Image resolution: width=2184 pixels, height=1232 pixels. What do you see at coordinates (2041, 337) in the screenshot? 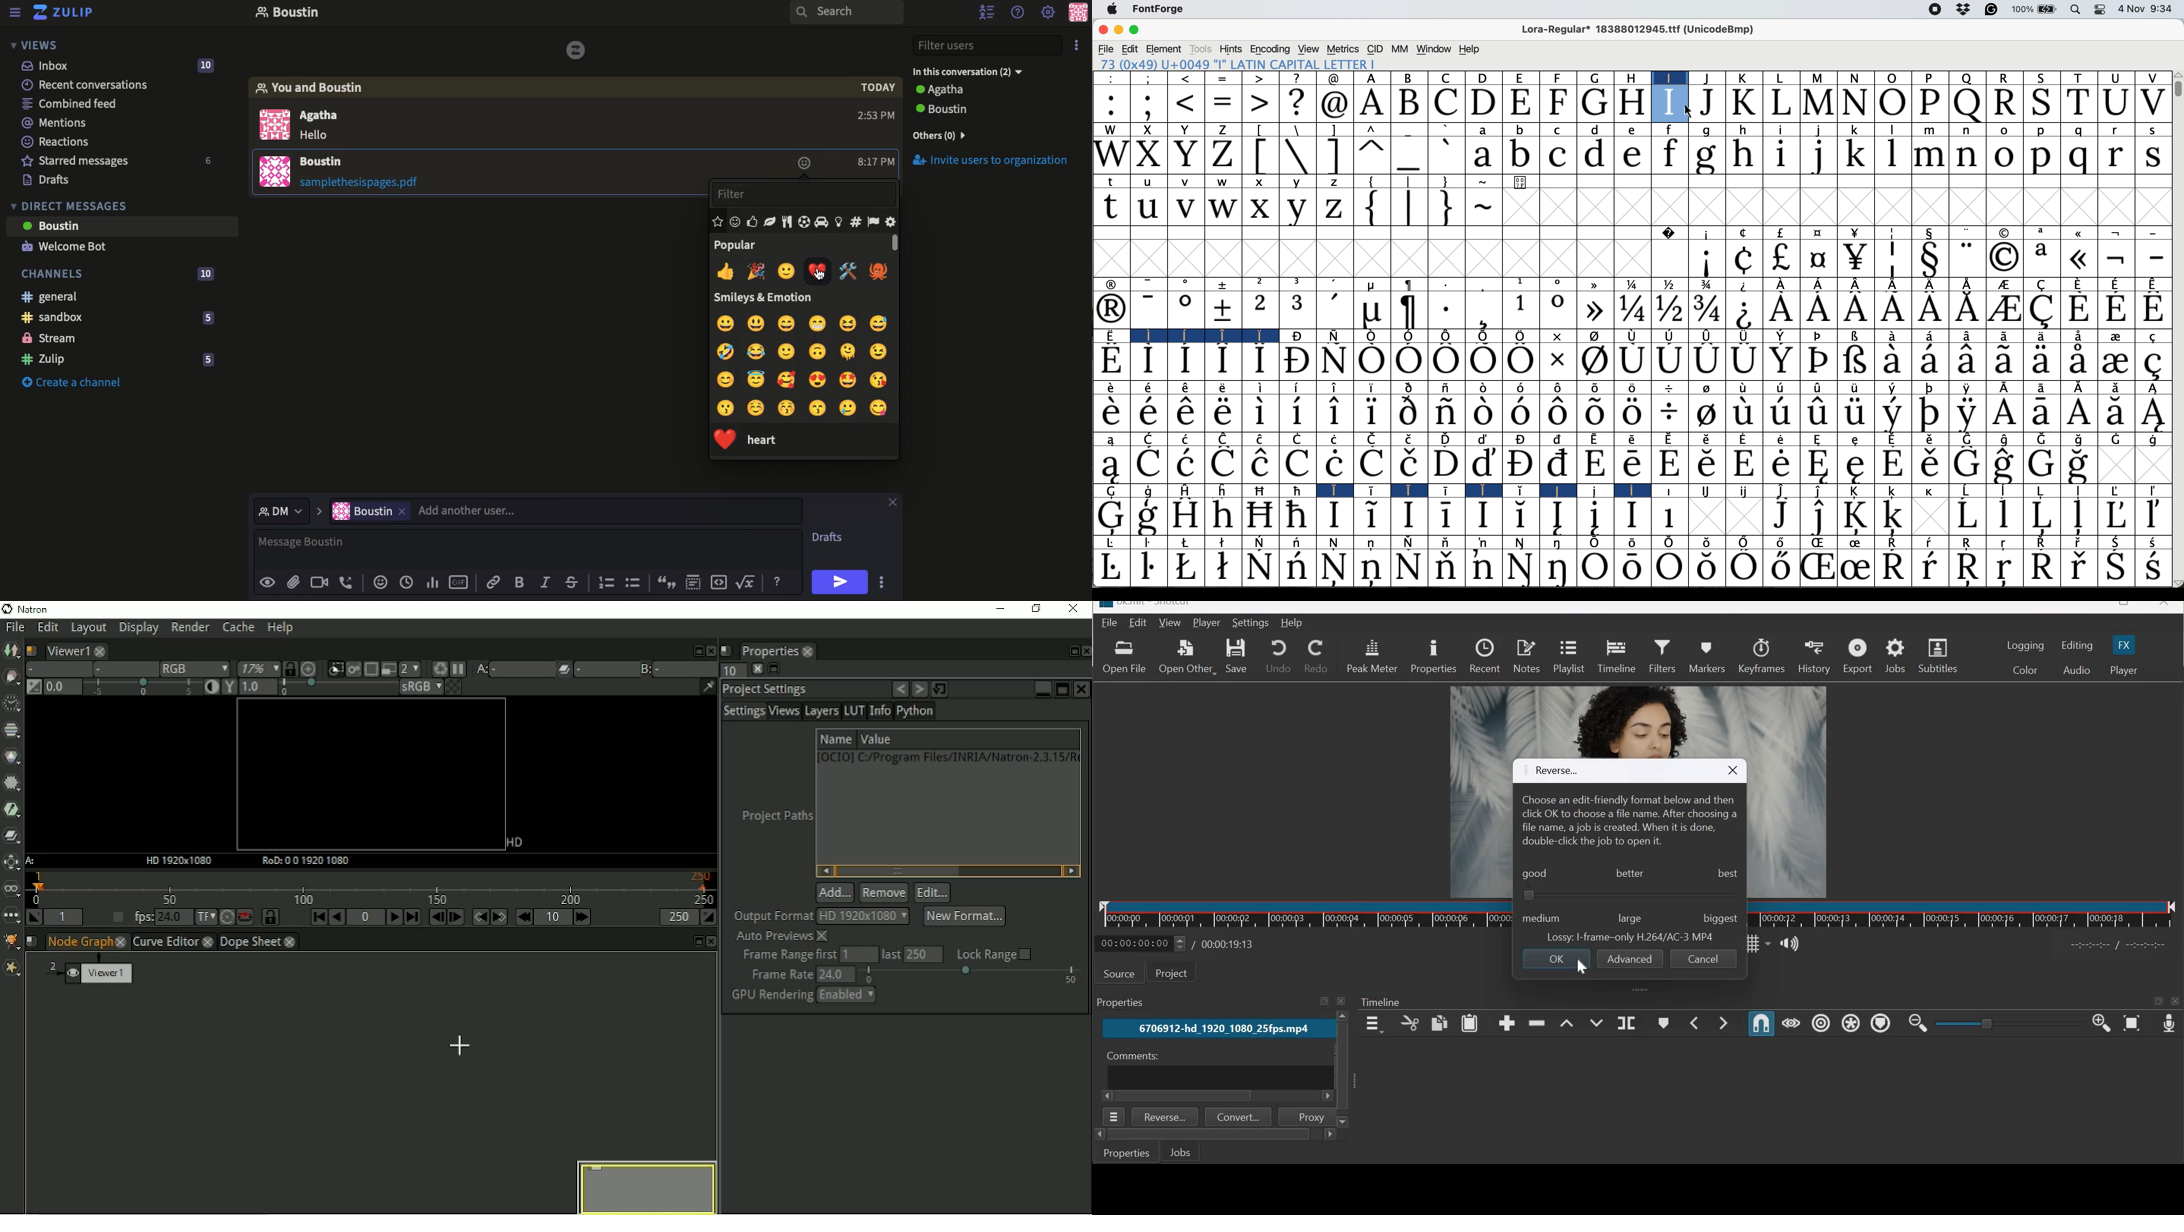
I see `Symbol` at bounding box center [2041, 337].